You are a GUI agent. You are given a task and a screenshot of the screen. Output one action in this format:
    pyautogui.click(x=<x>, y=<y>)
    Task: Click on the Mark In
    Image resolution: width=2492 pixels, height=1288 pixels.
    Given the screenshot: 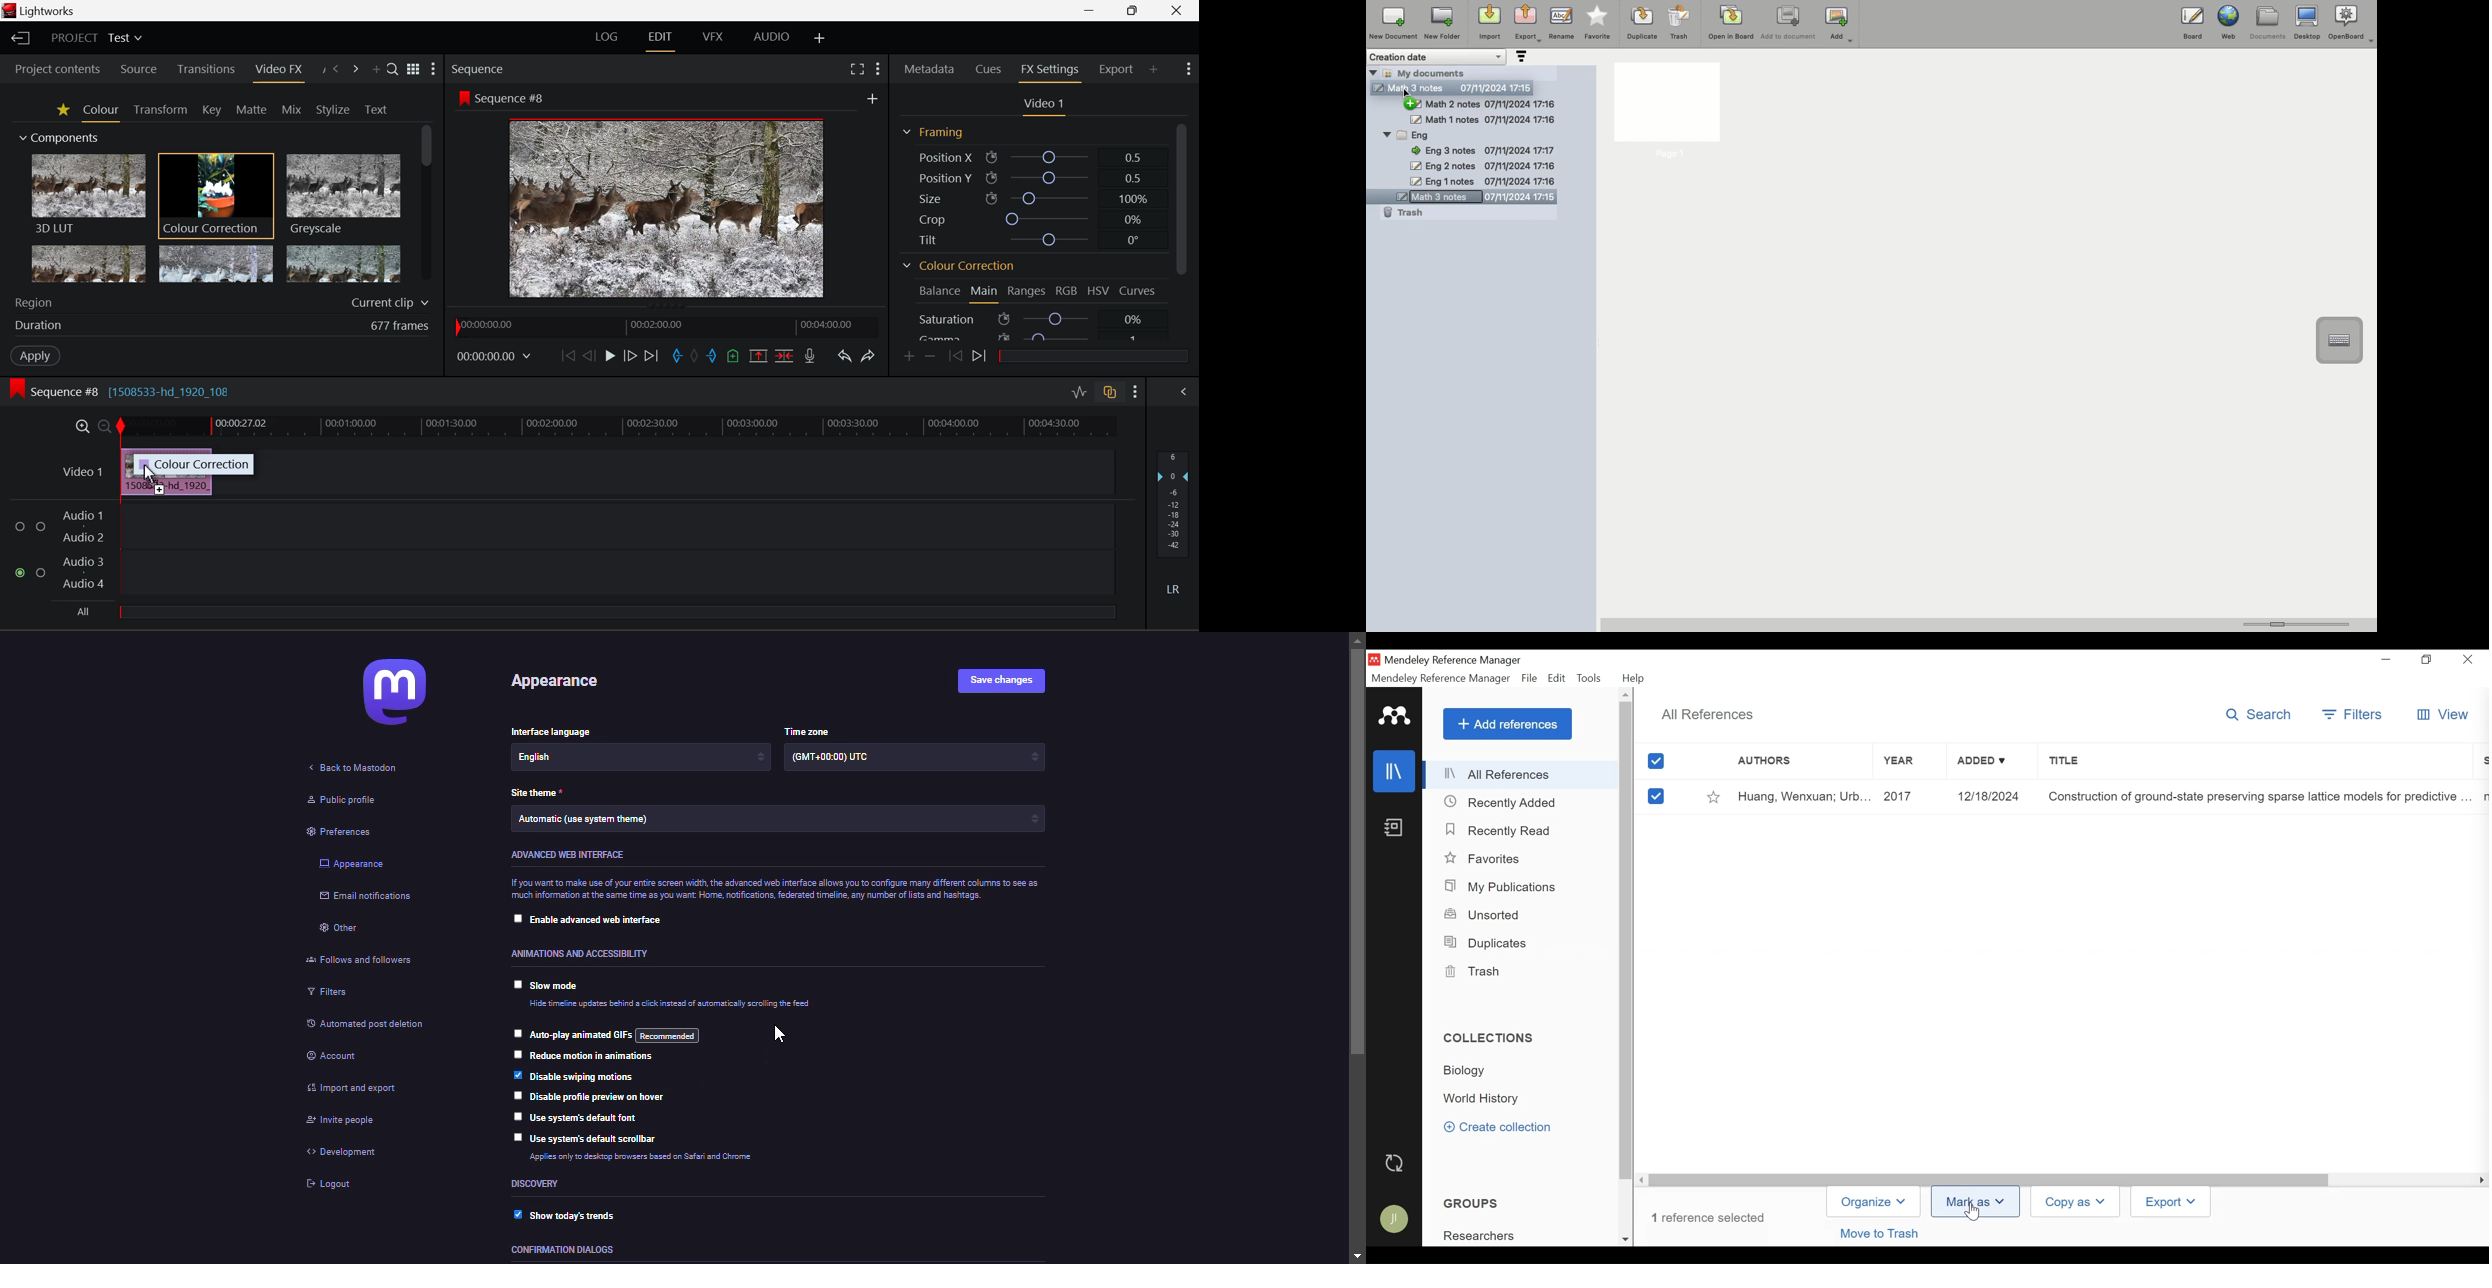 What is the action you would take?
    pyautogui.click(x=677, y=358)
    